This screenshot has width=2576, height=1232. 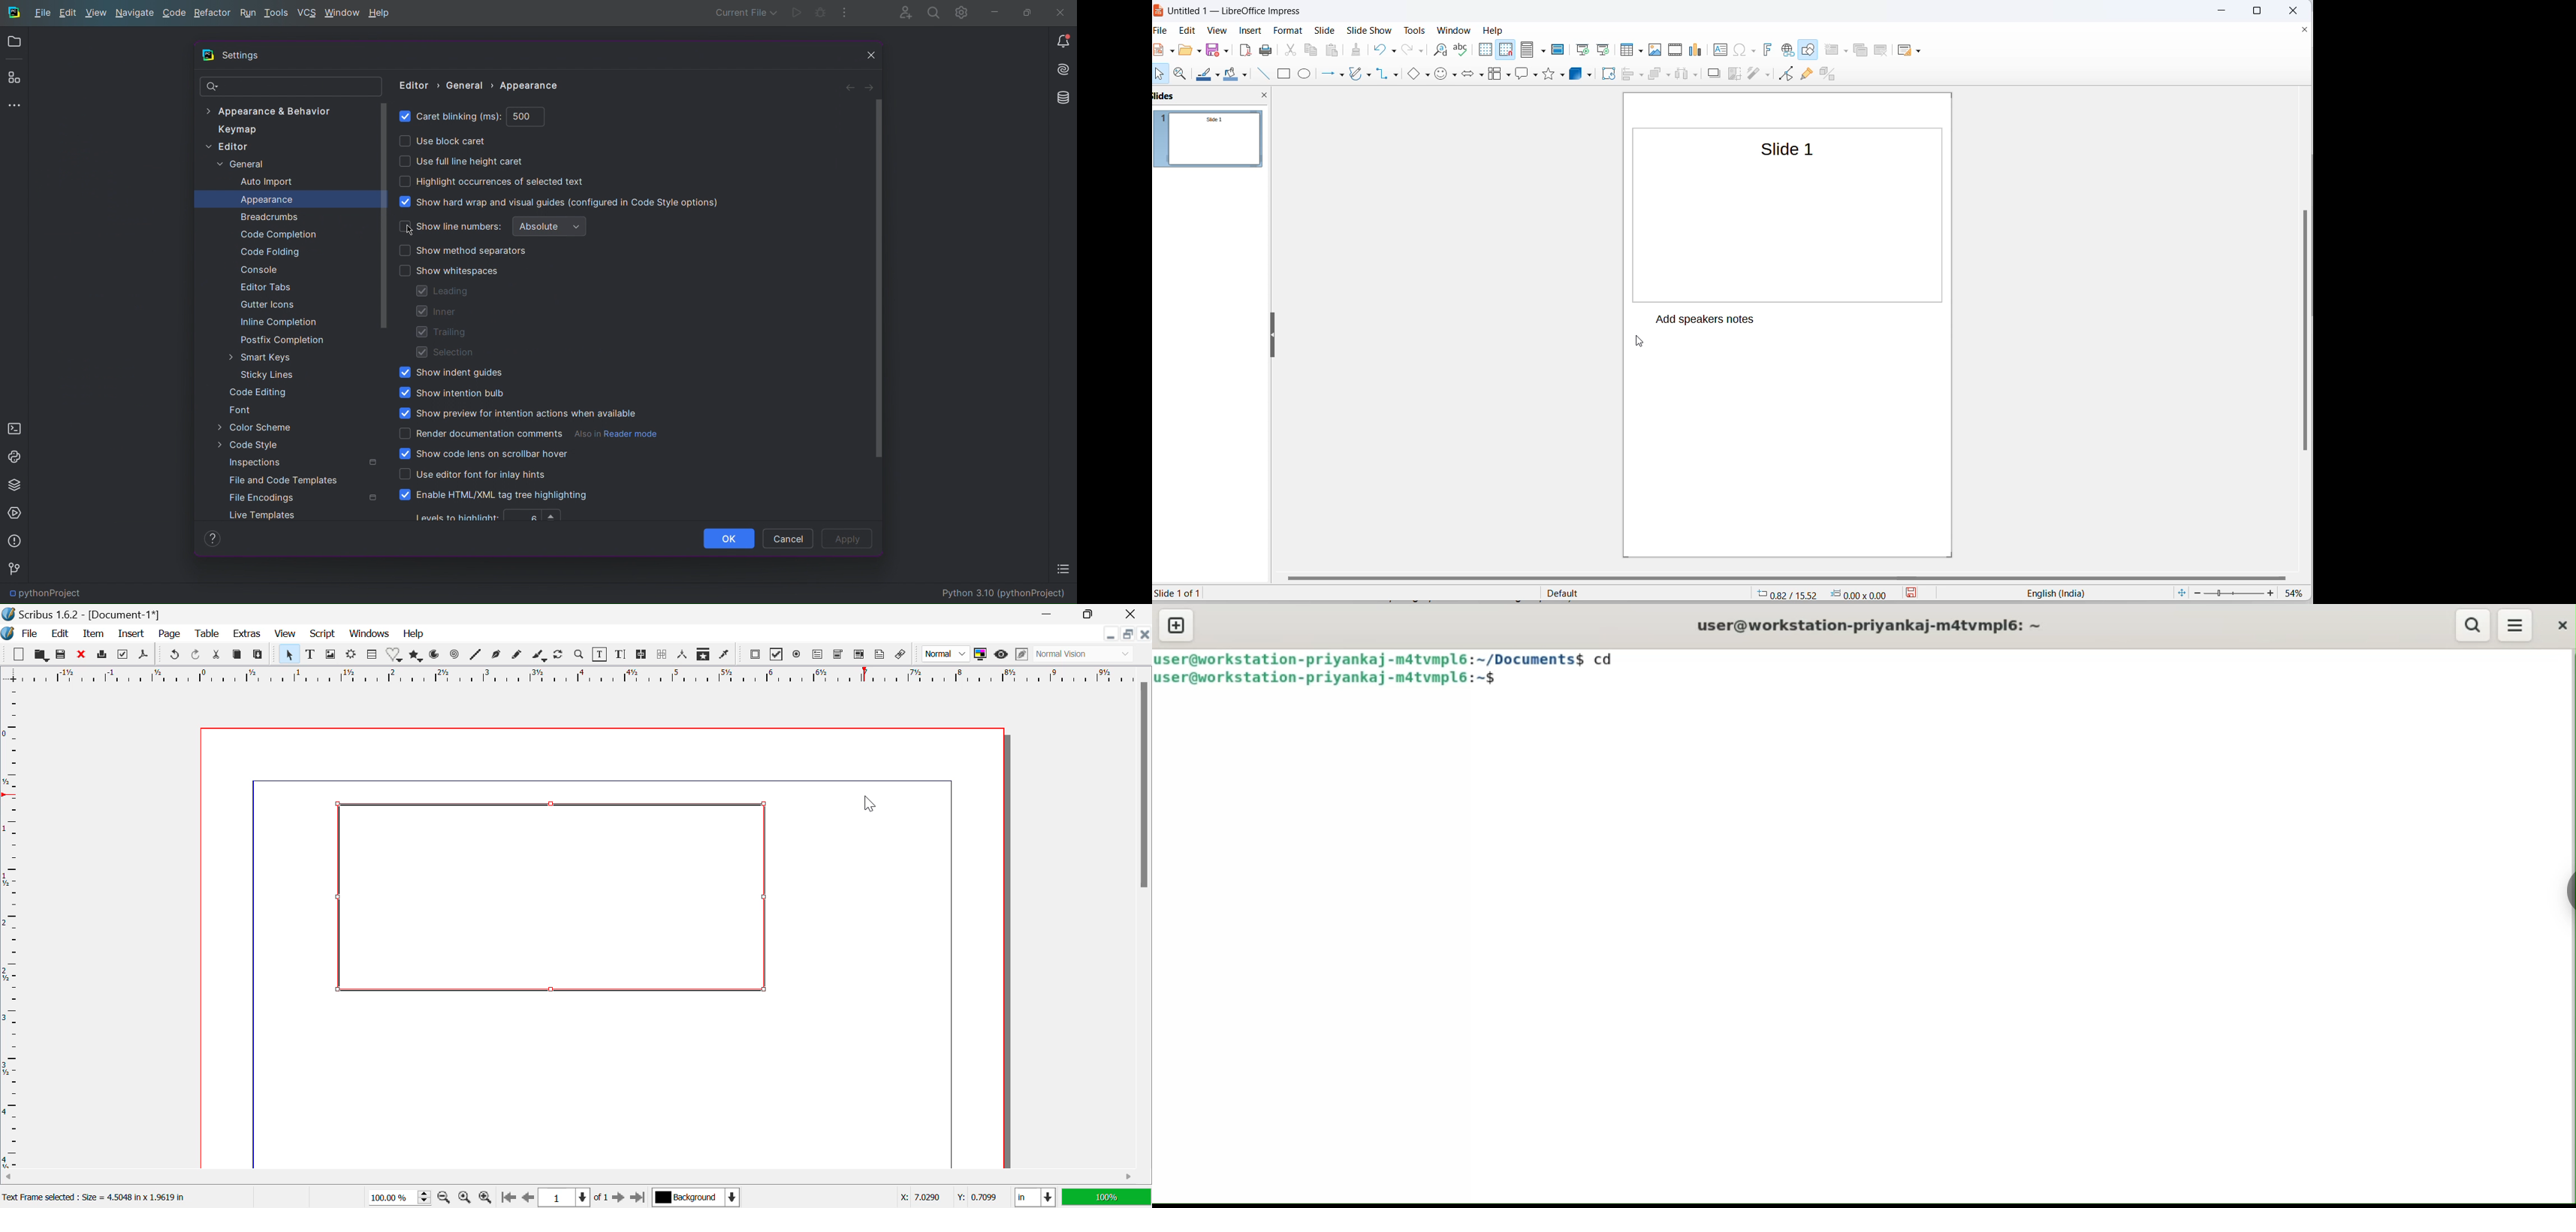 What do you see at coordinates (441, 333) in the screenshot?
I see `Trailing` at bounding box center [441, 333].